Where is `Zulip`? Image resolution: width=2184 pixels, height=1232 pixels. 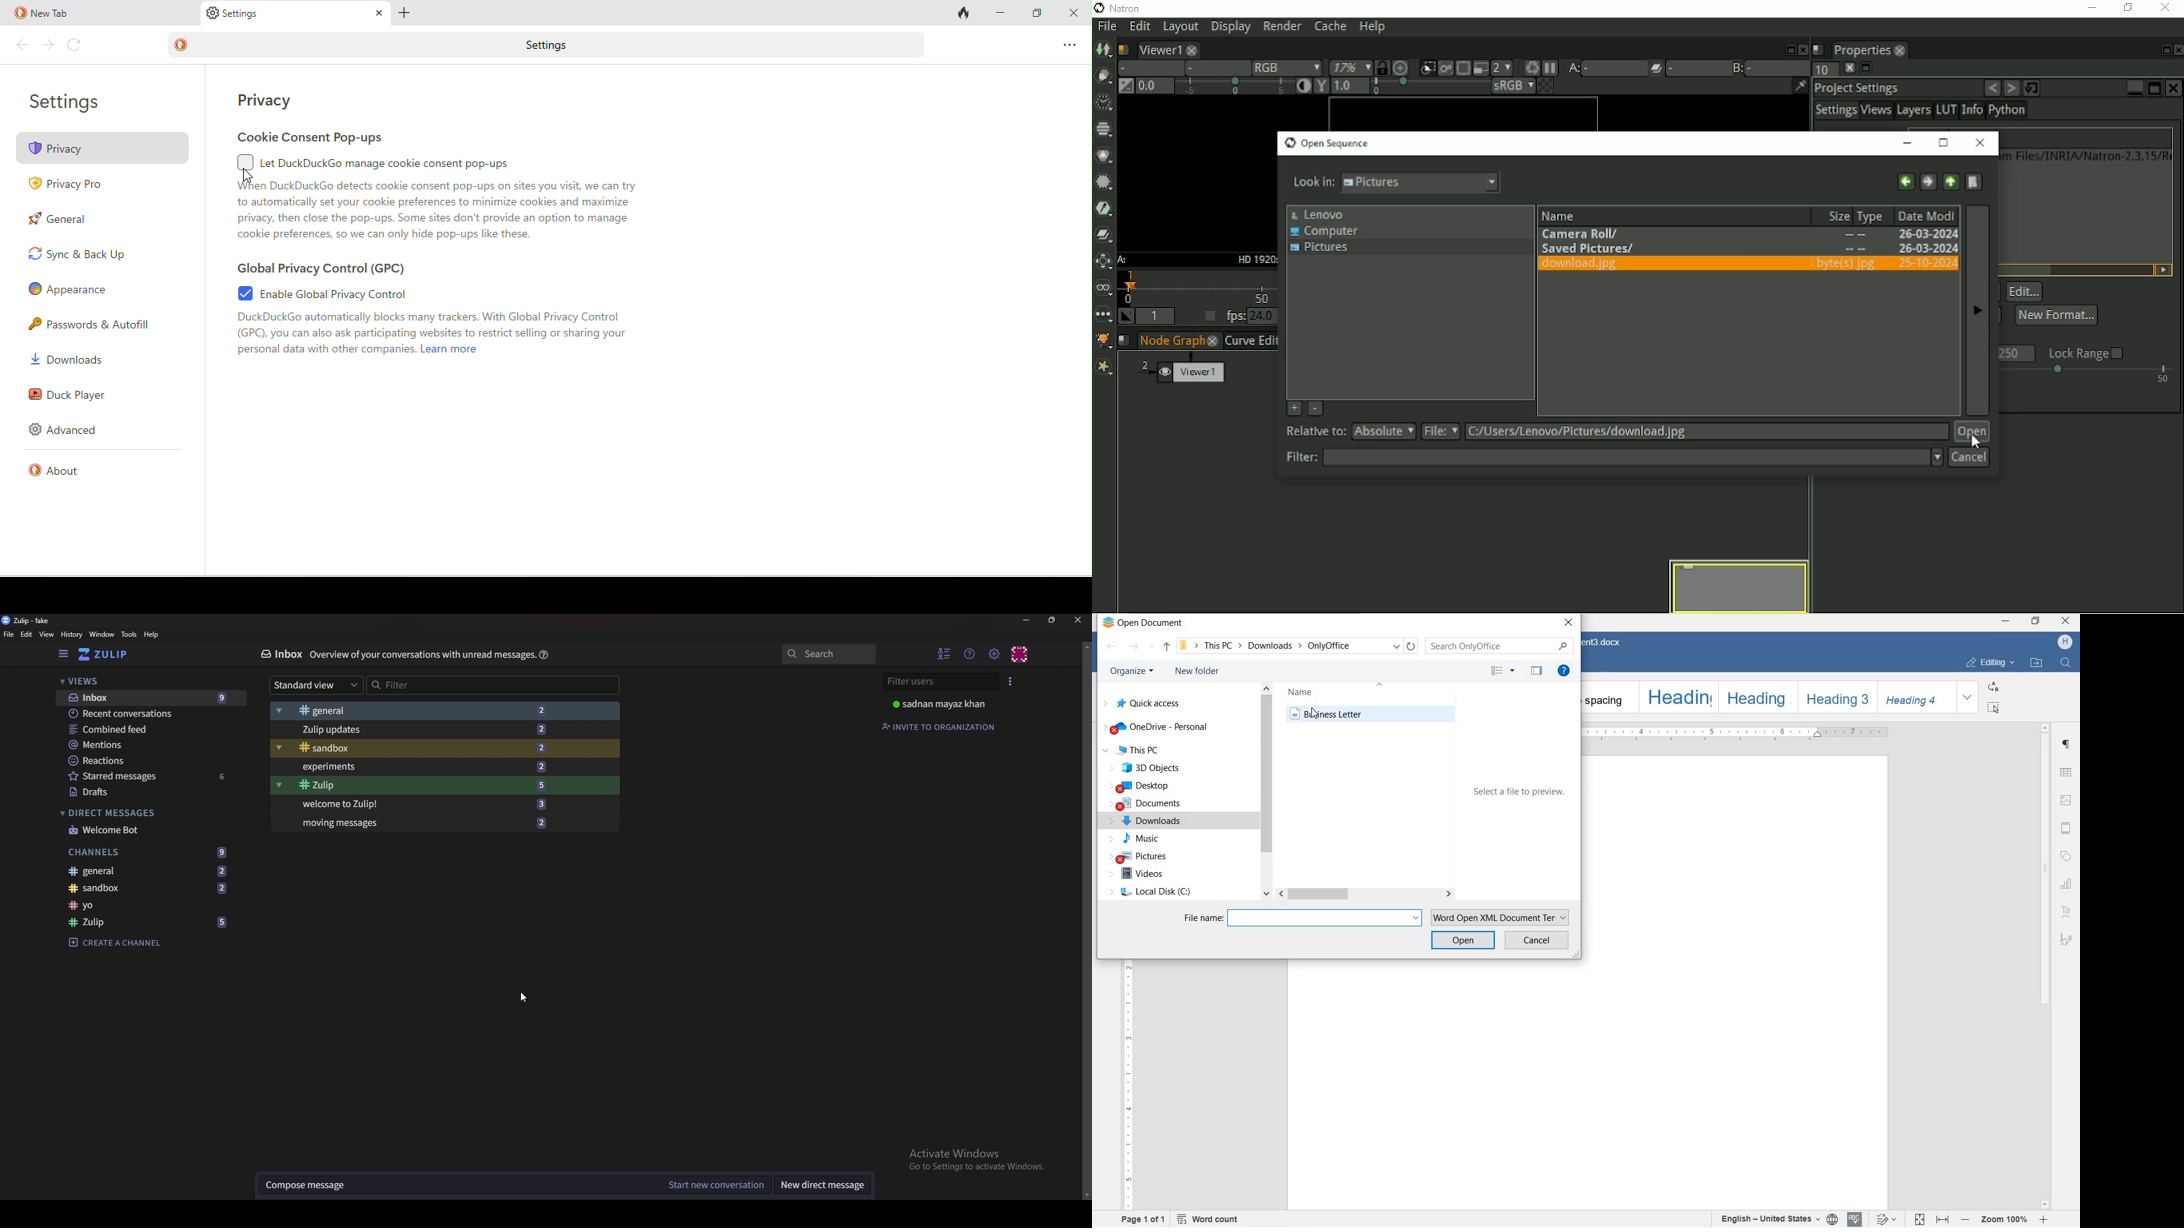
Zulip is located at coordinates (151, 922).